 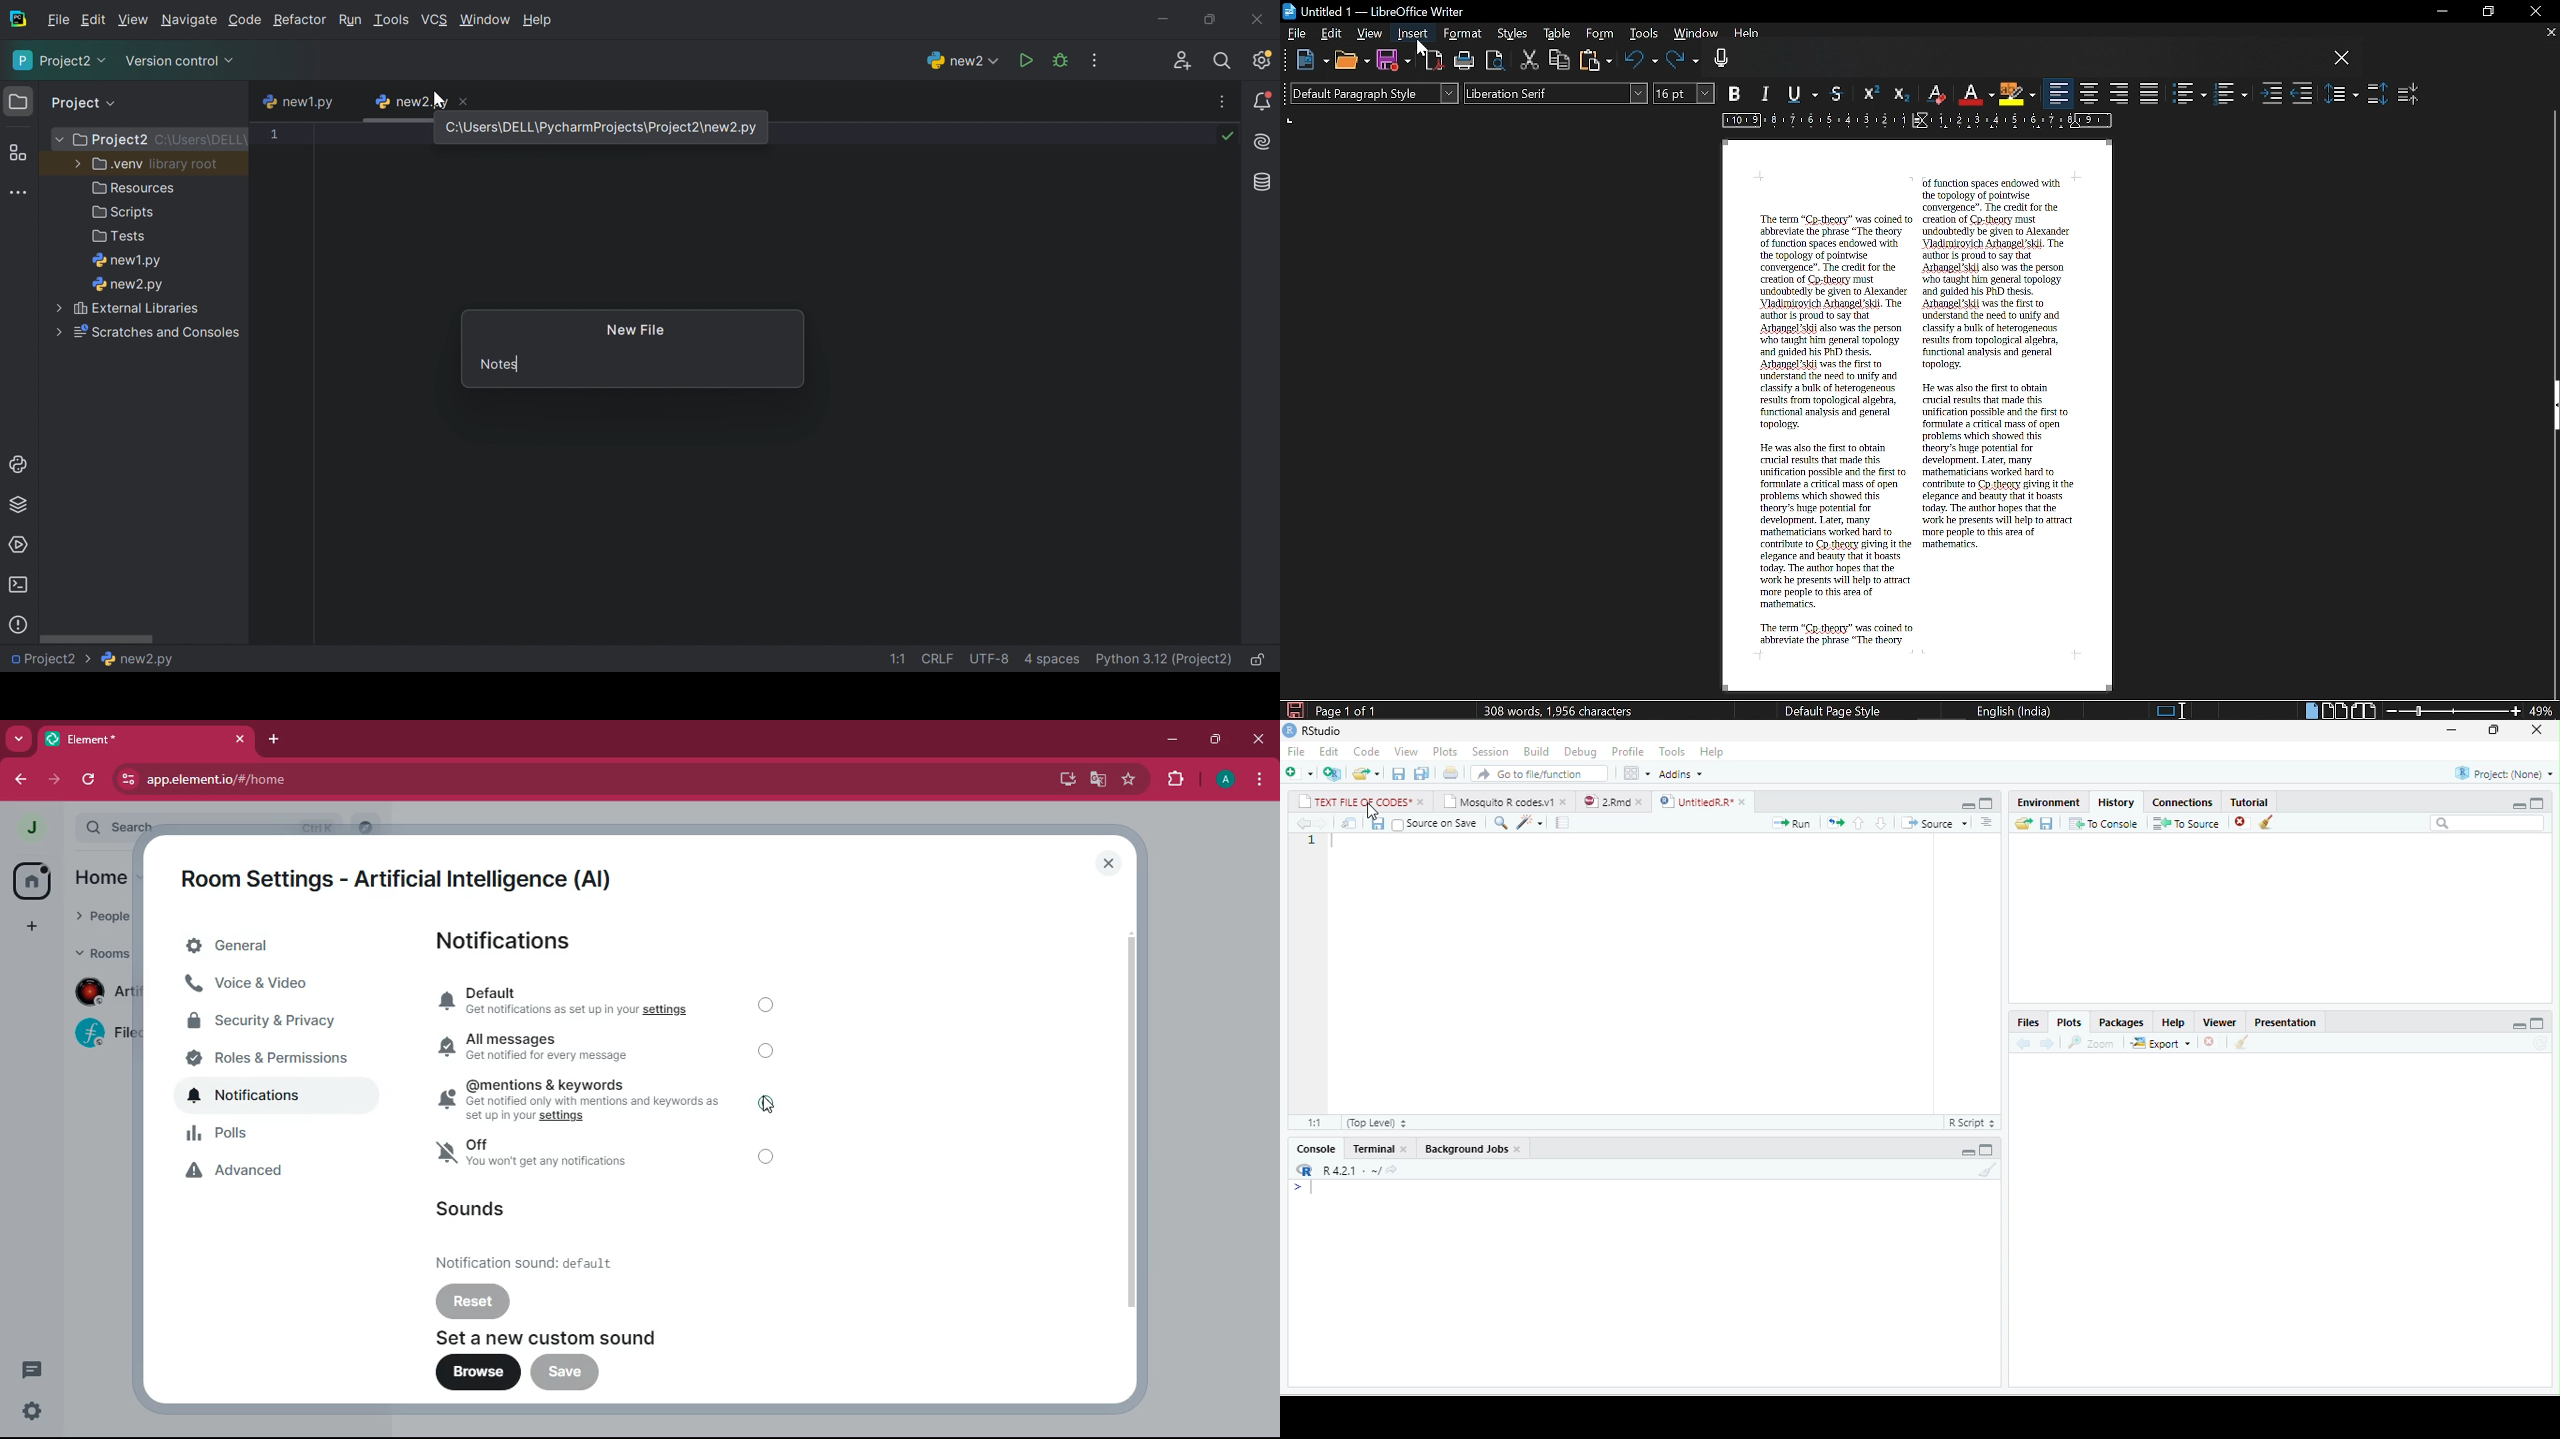 What do you see at coordinates (1628, 752) in the screenshot?
I see `Profile` at bounding box center [1628, 752].